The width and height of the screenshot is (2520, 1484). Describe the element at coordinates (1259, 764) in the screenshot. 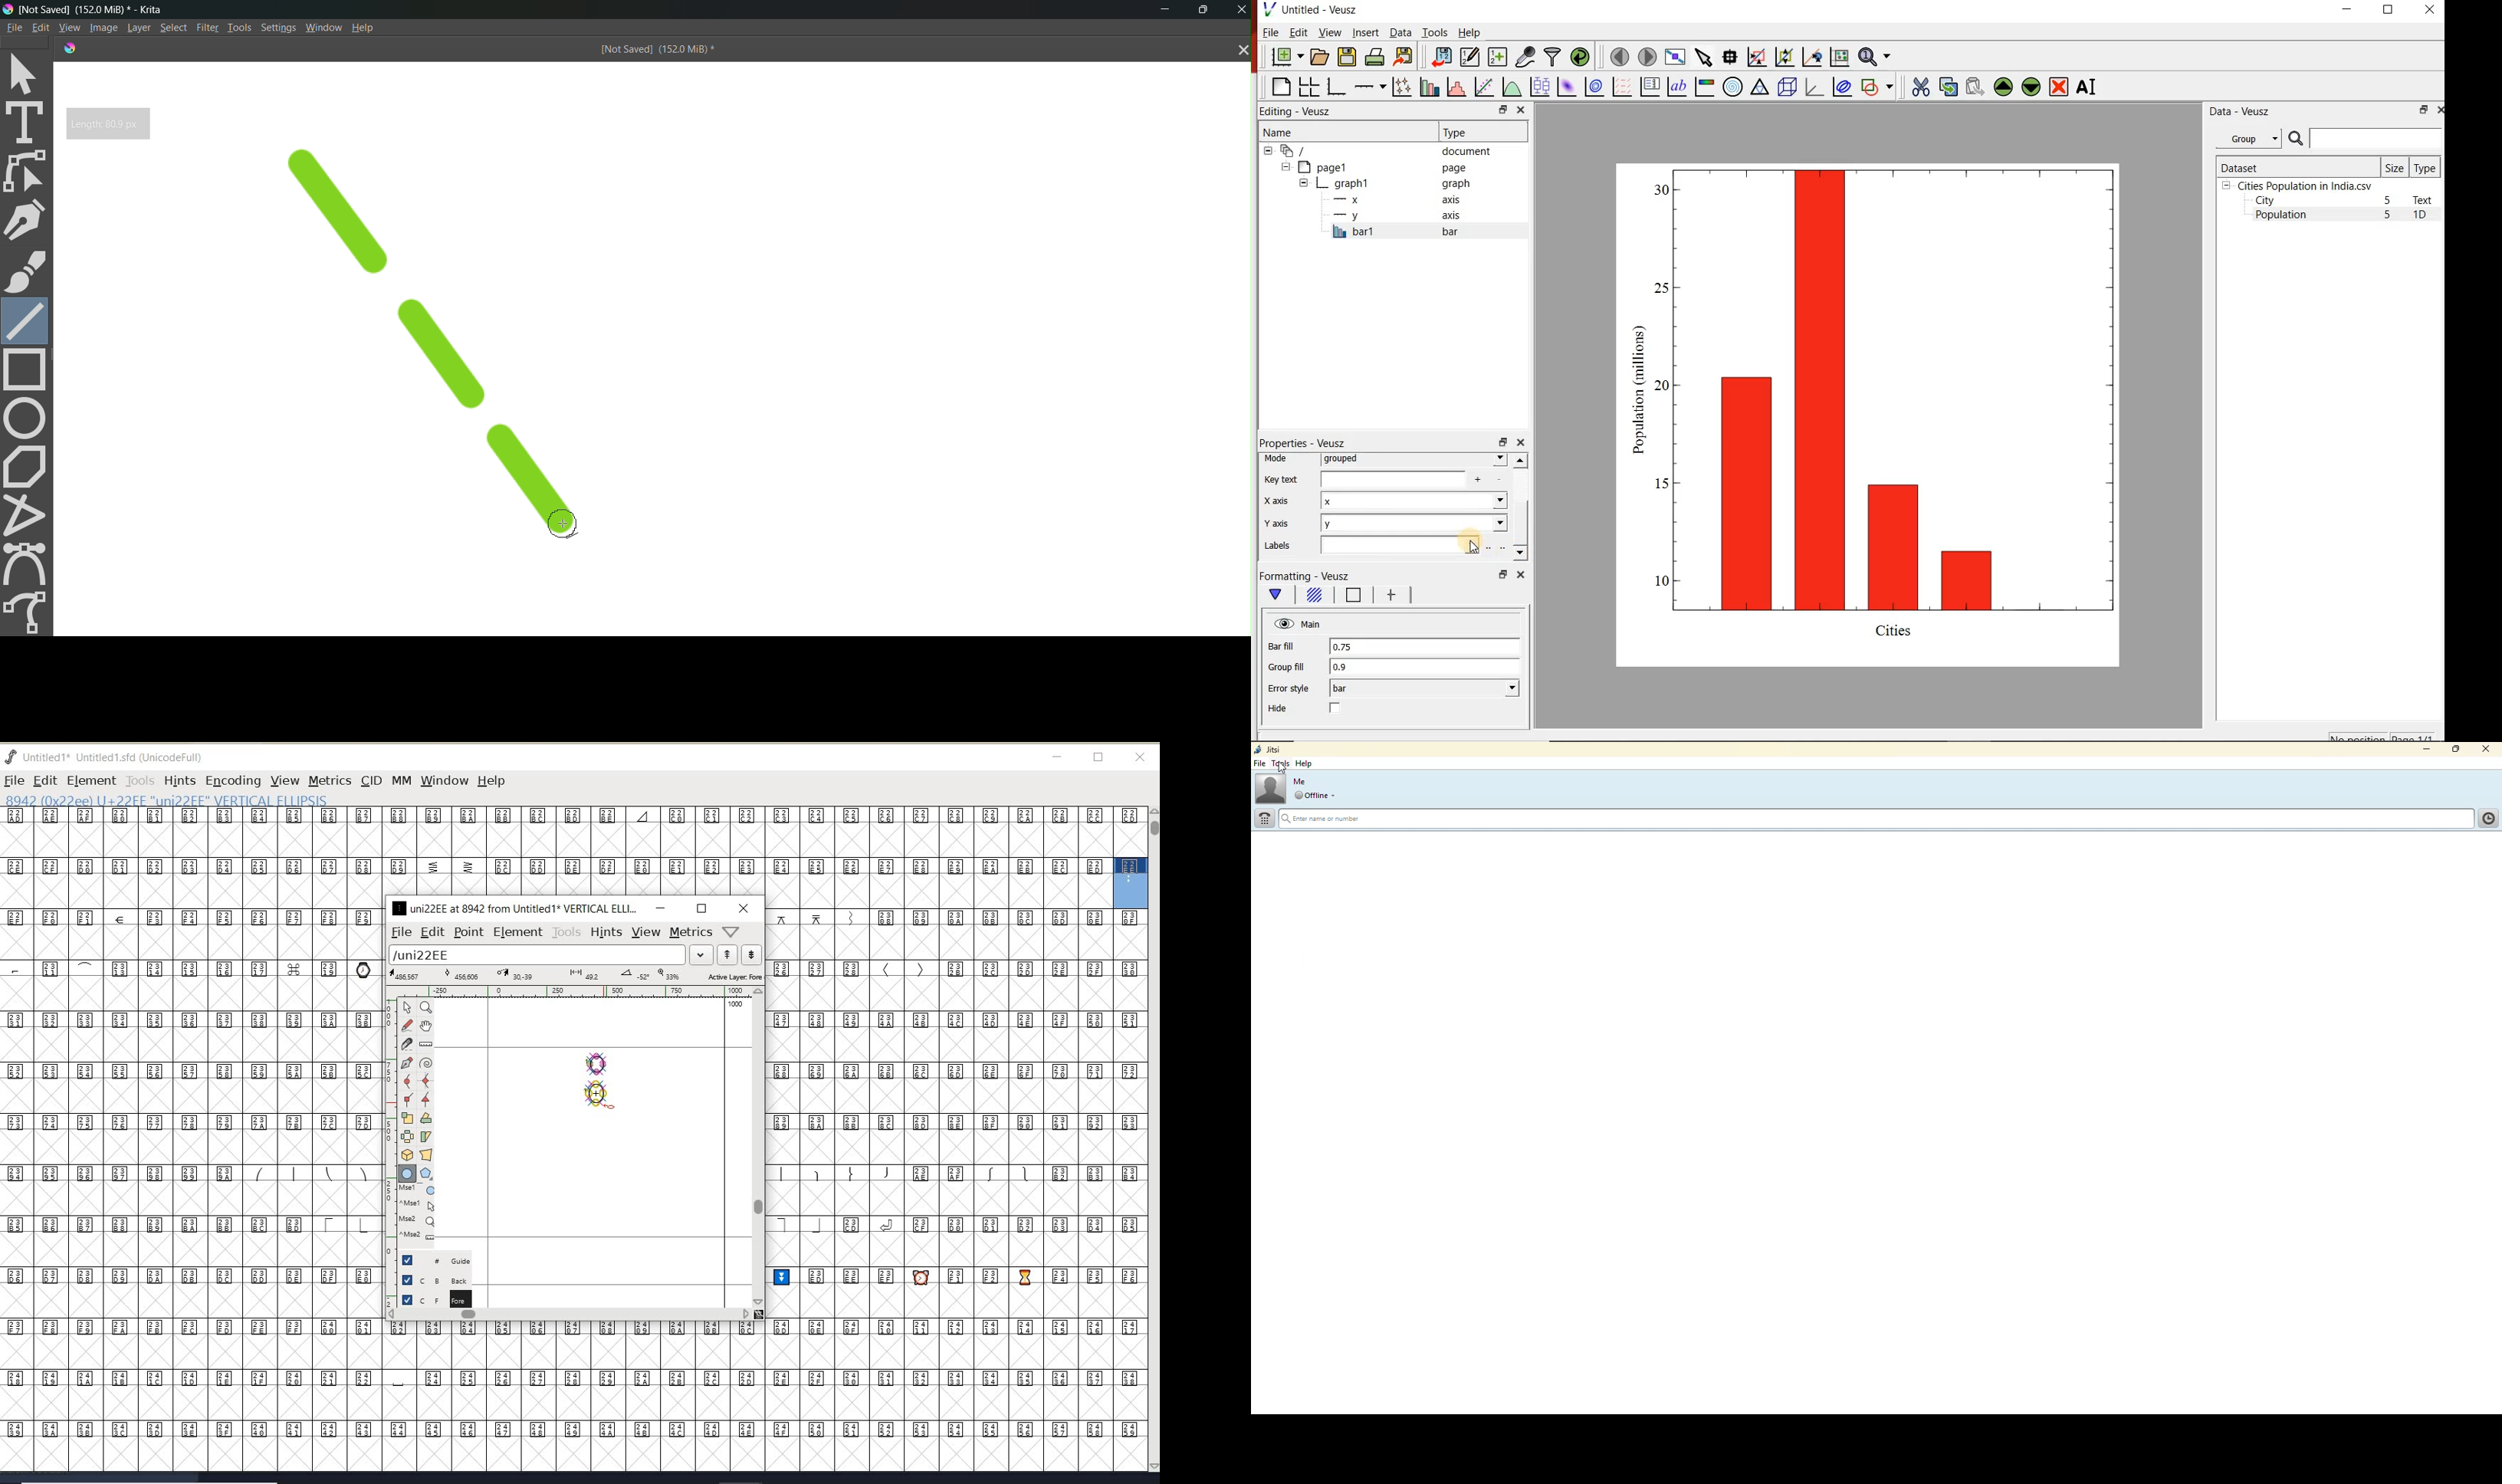

I see `file` at that location.